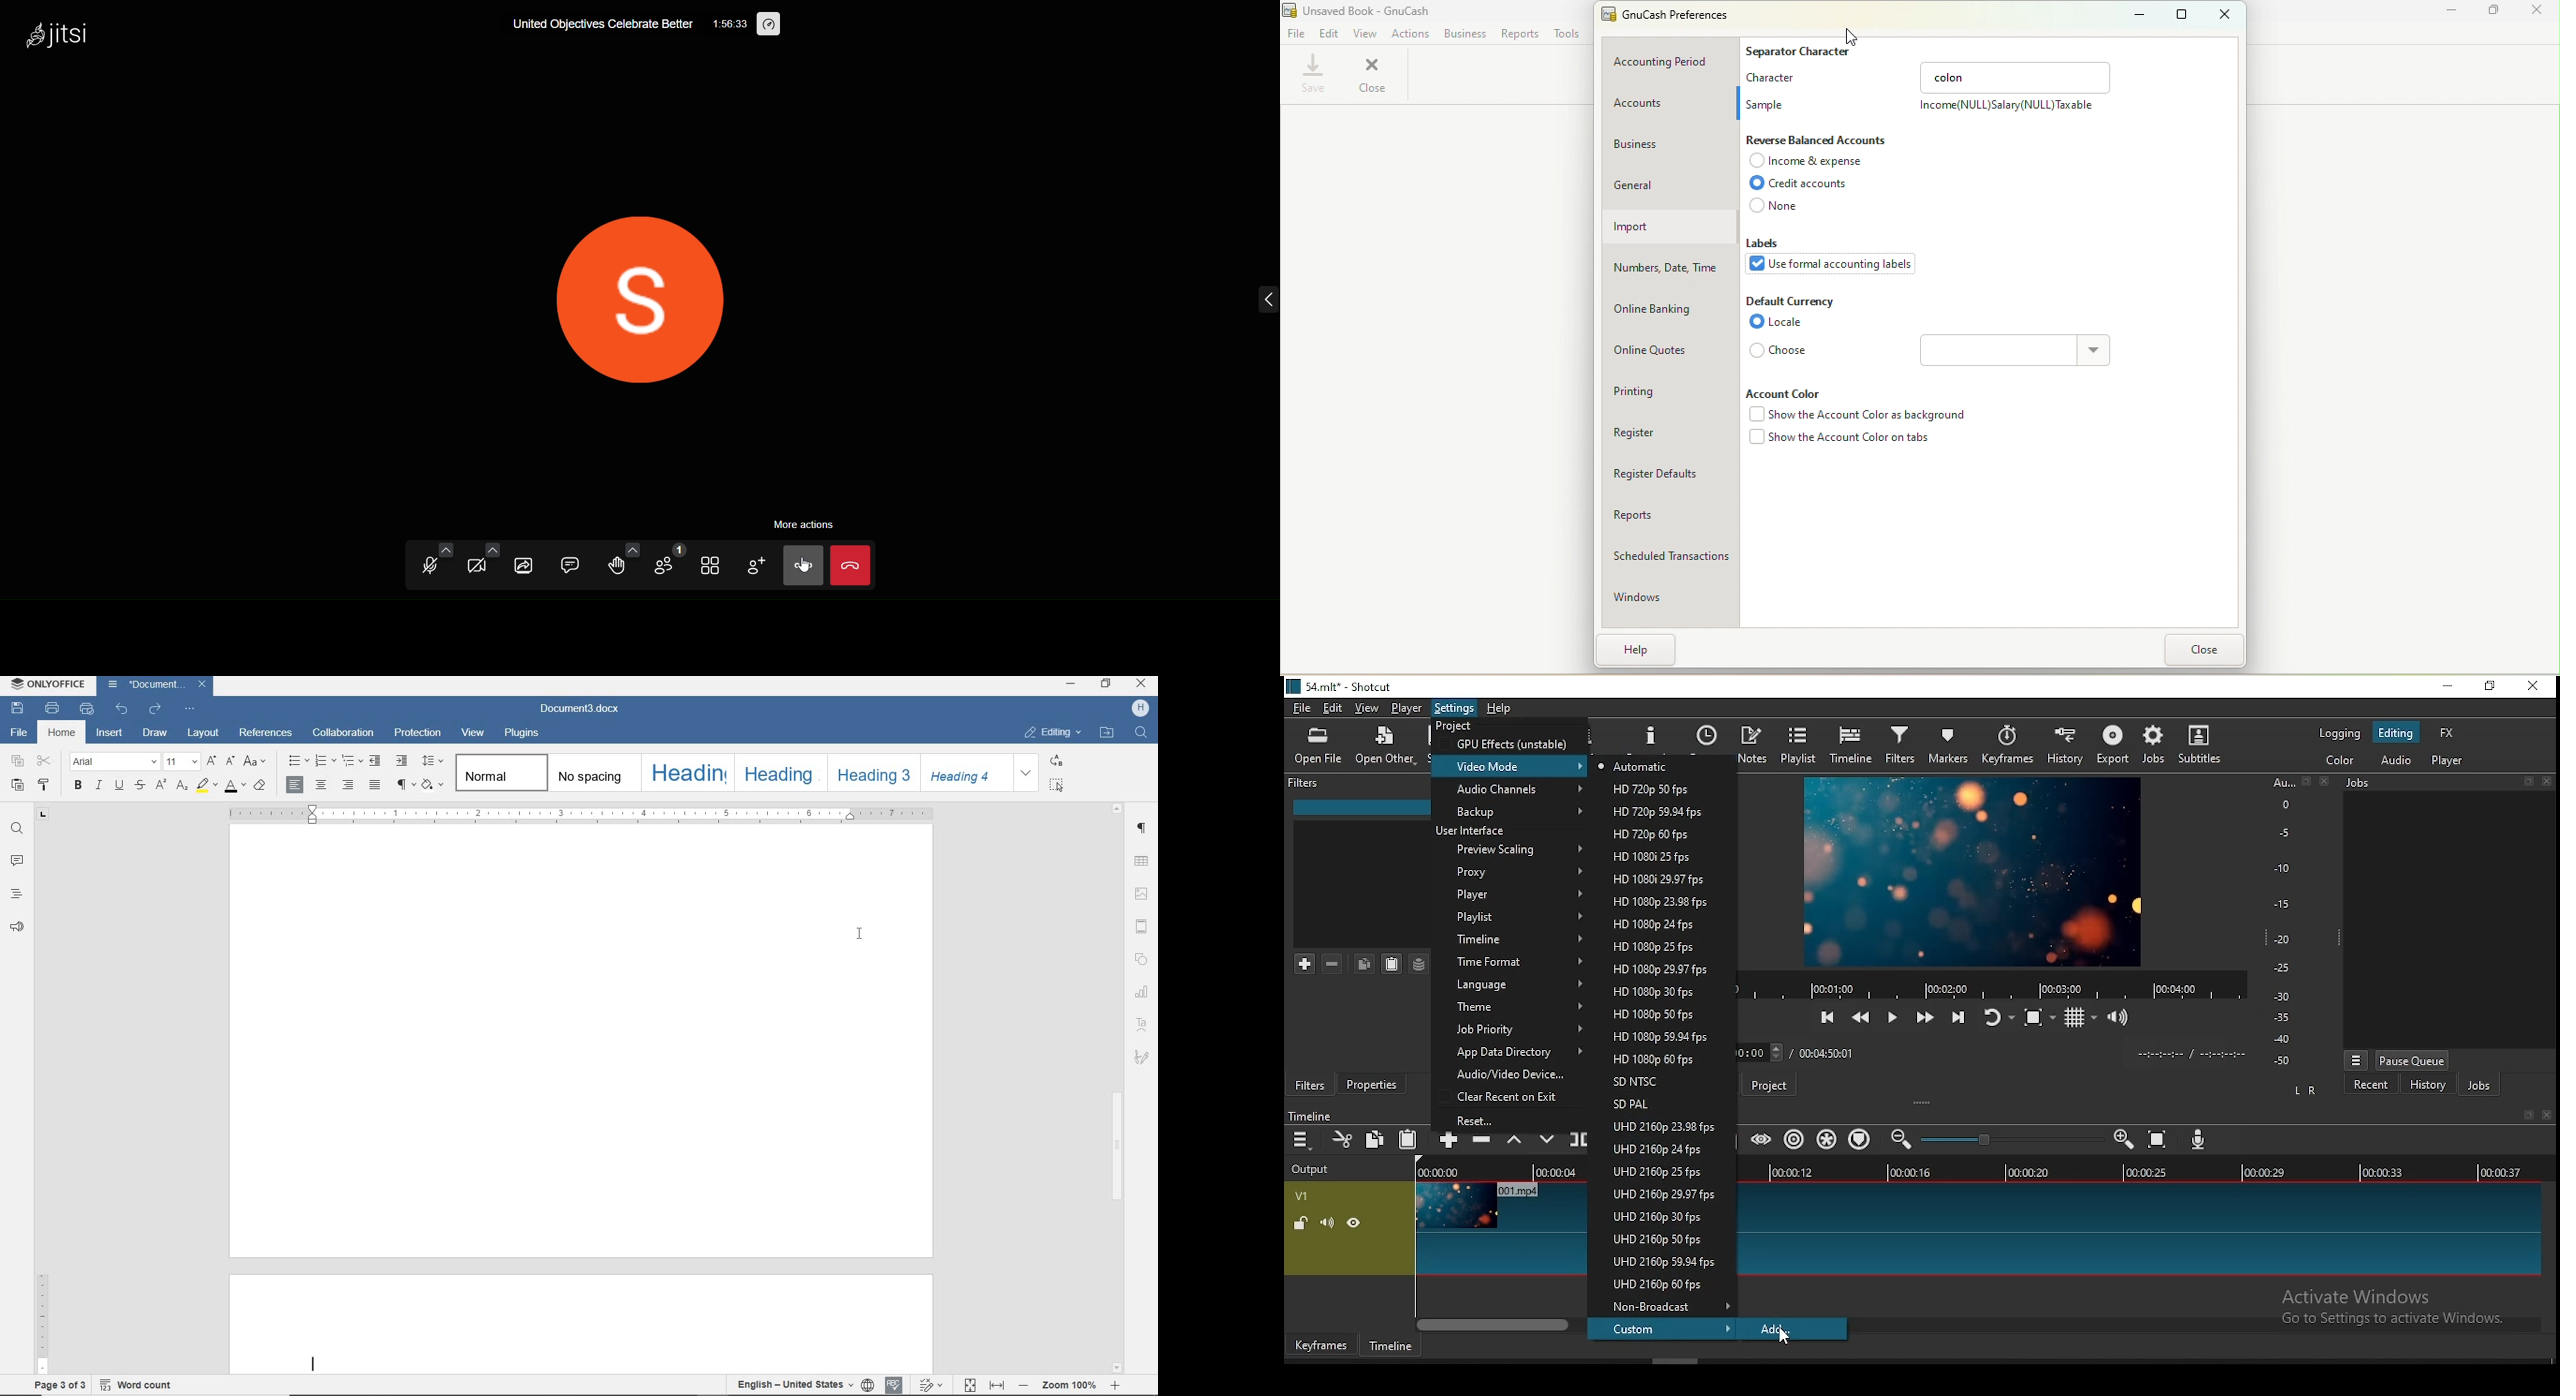  Describe the element at coordinates (2396, 733) in the screenshot. I see `editing` at that location.